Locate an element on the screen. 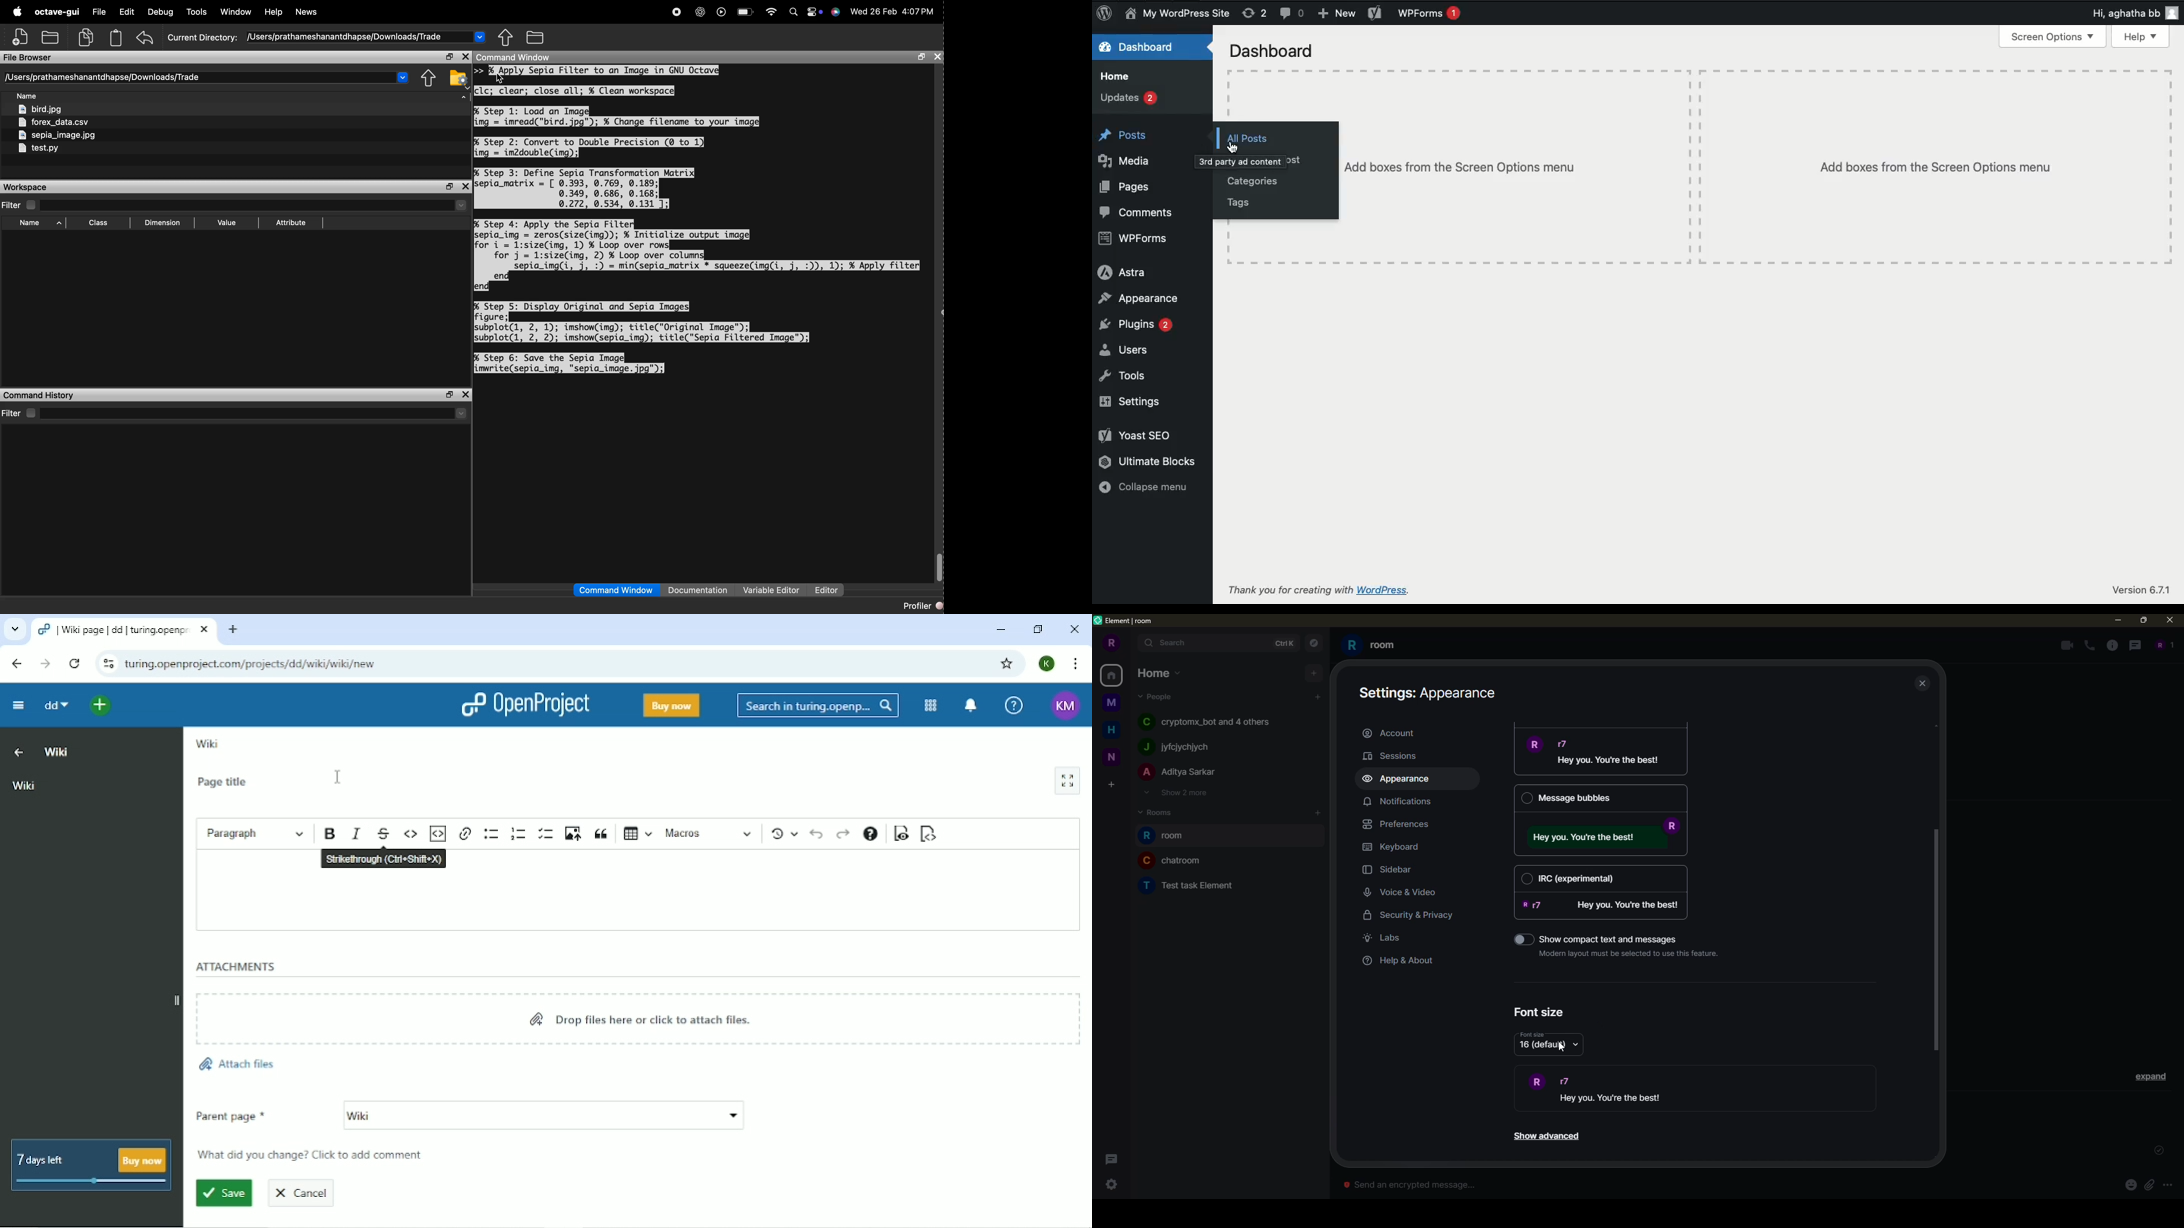 This screenshot has width=2184, height=1232. sent is located at coordinates (2157, 1151).